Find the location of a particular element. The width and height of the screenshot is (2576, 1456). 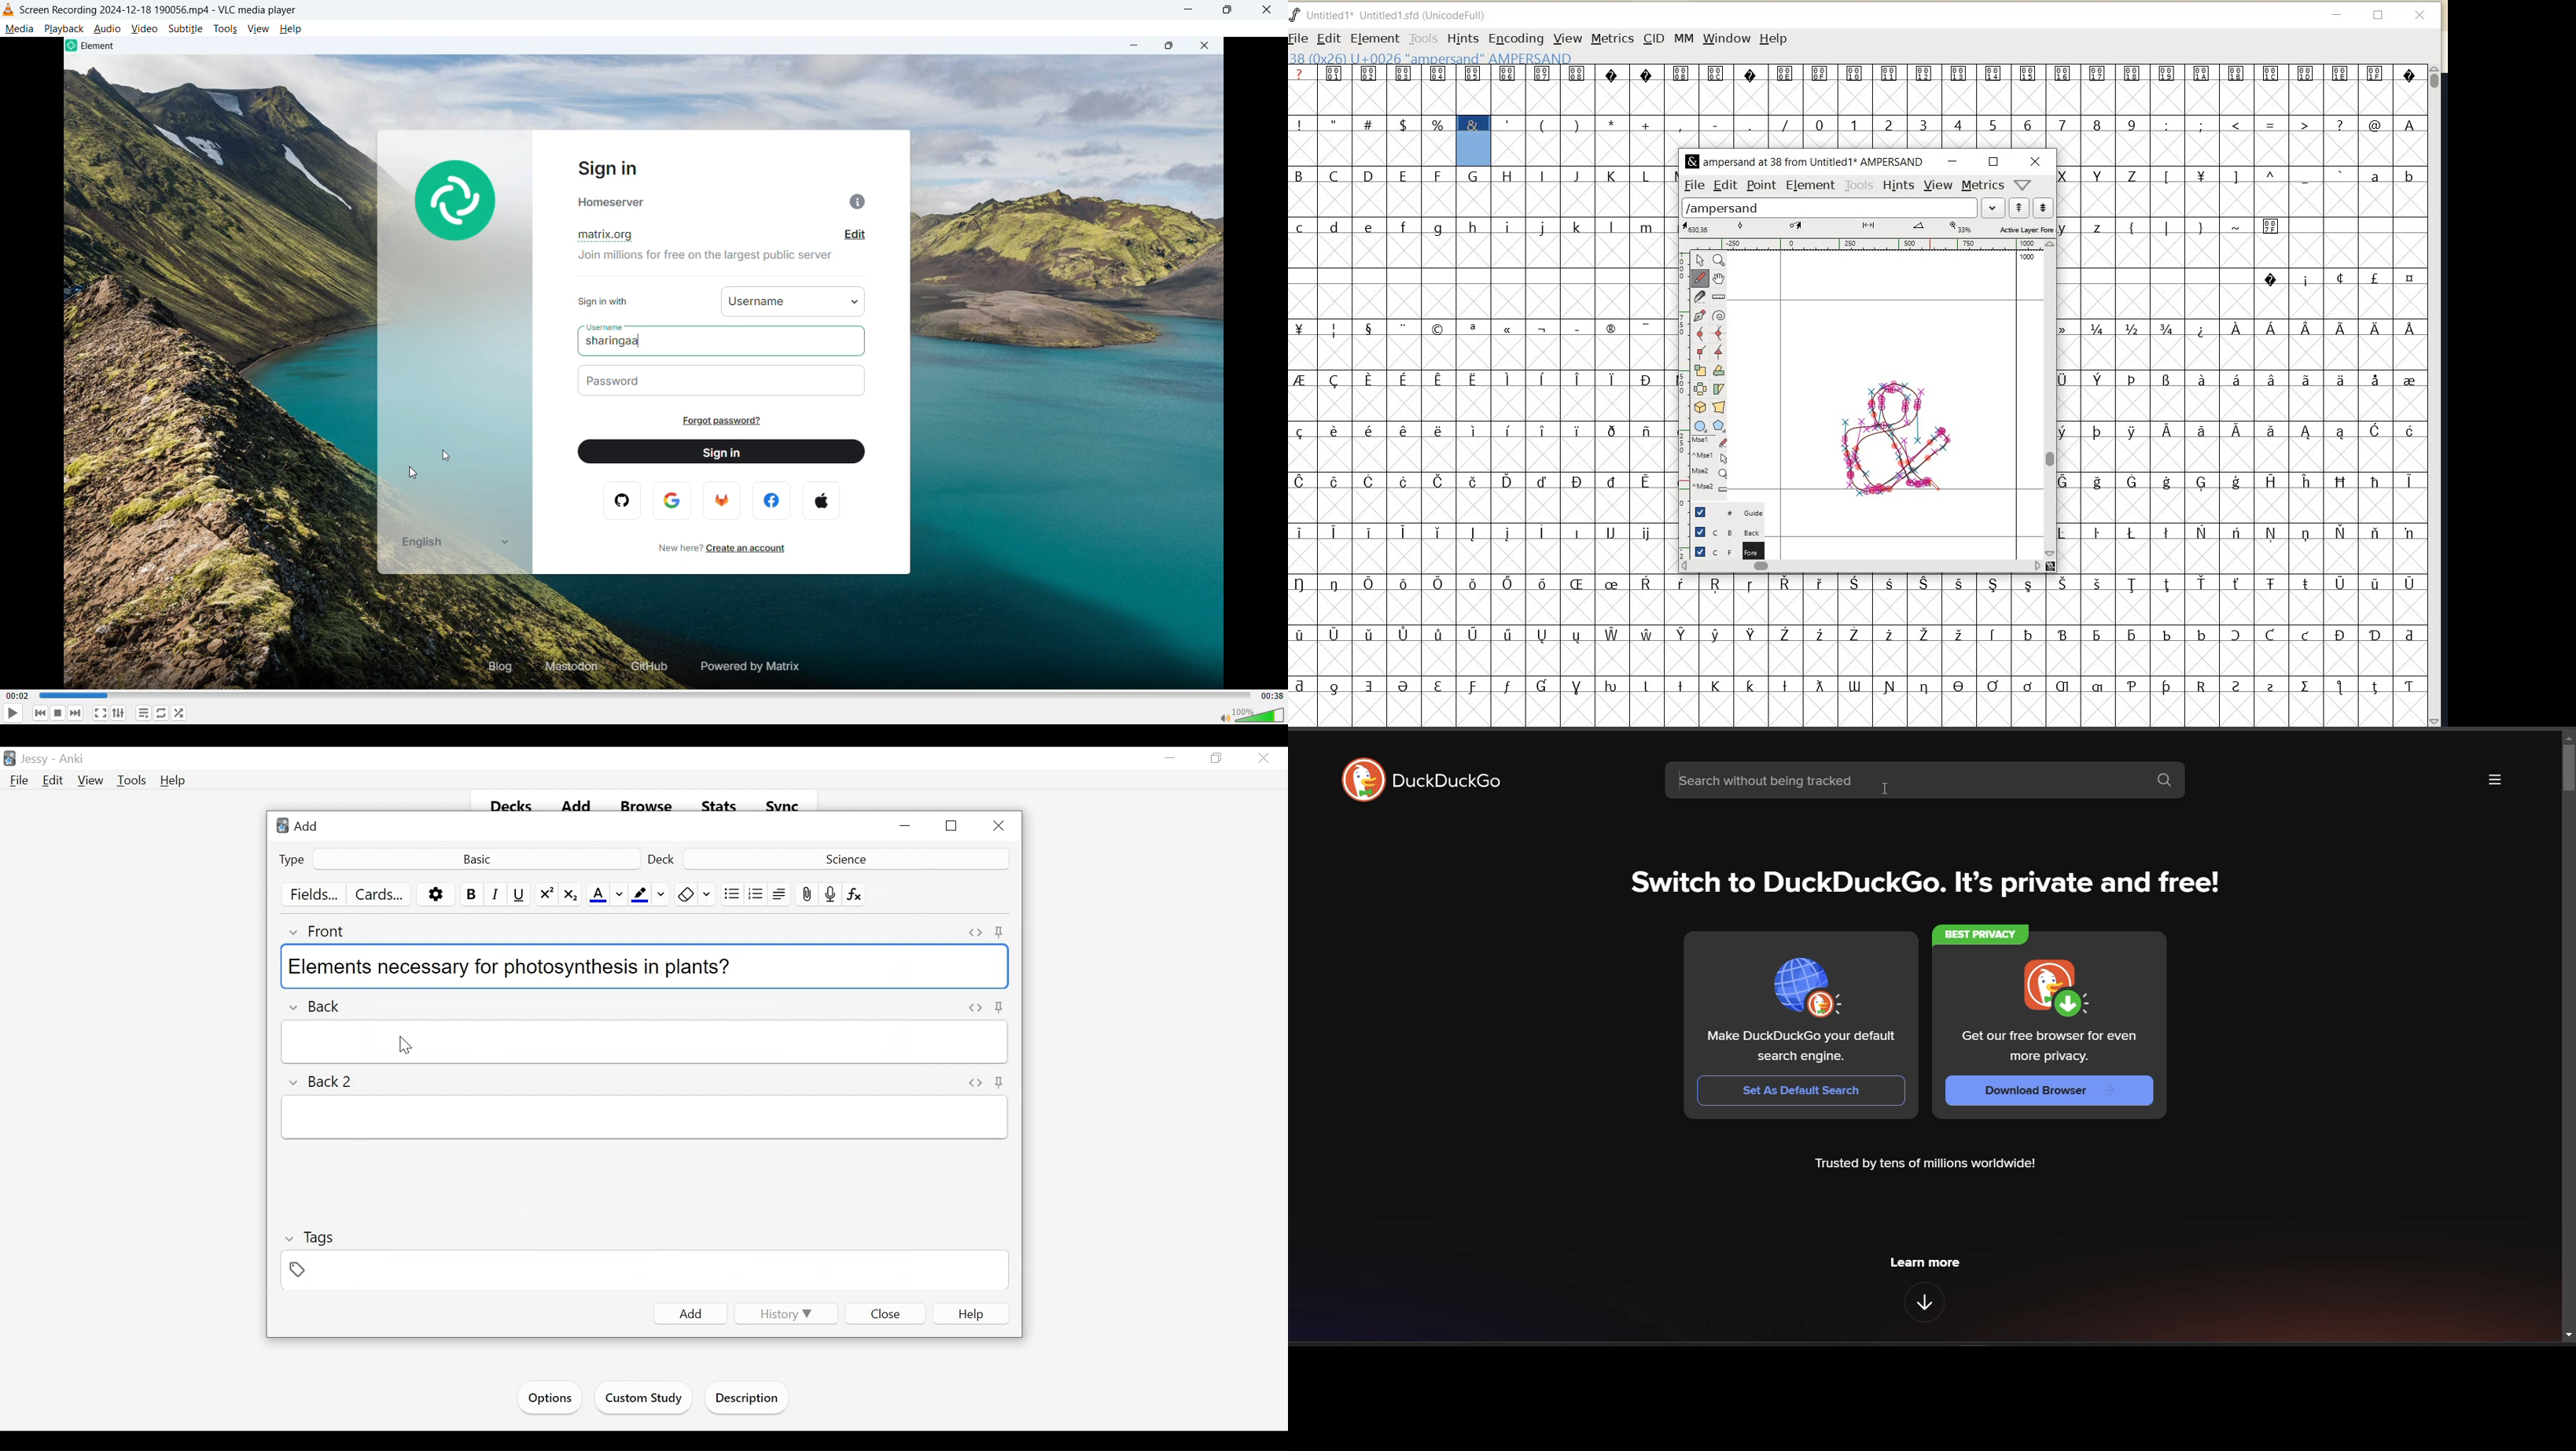

glyph characters is located at coordinates (1370, 390).